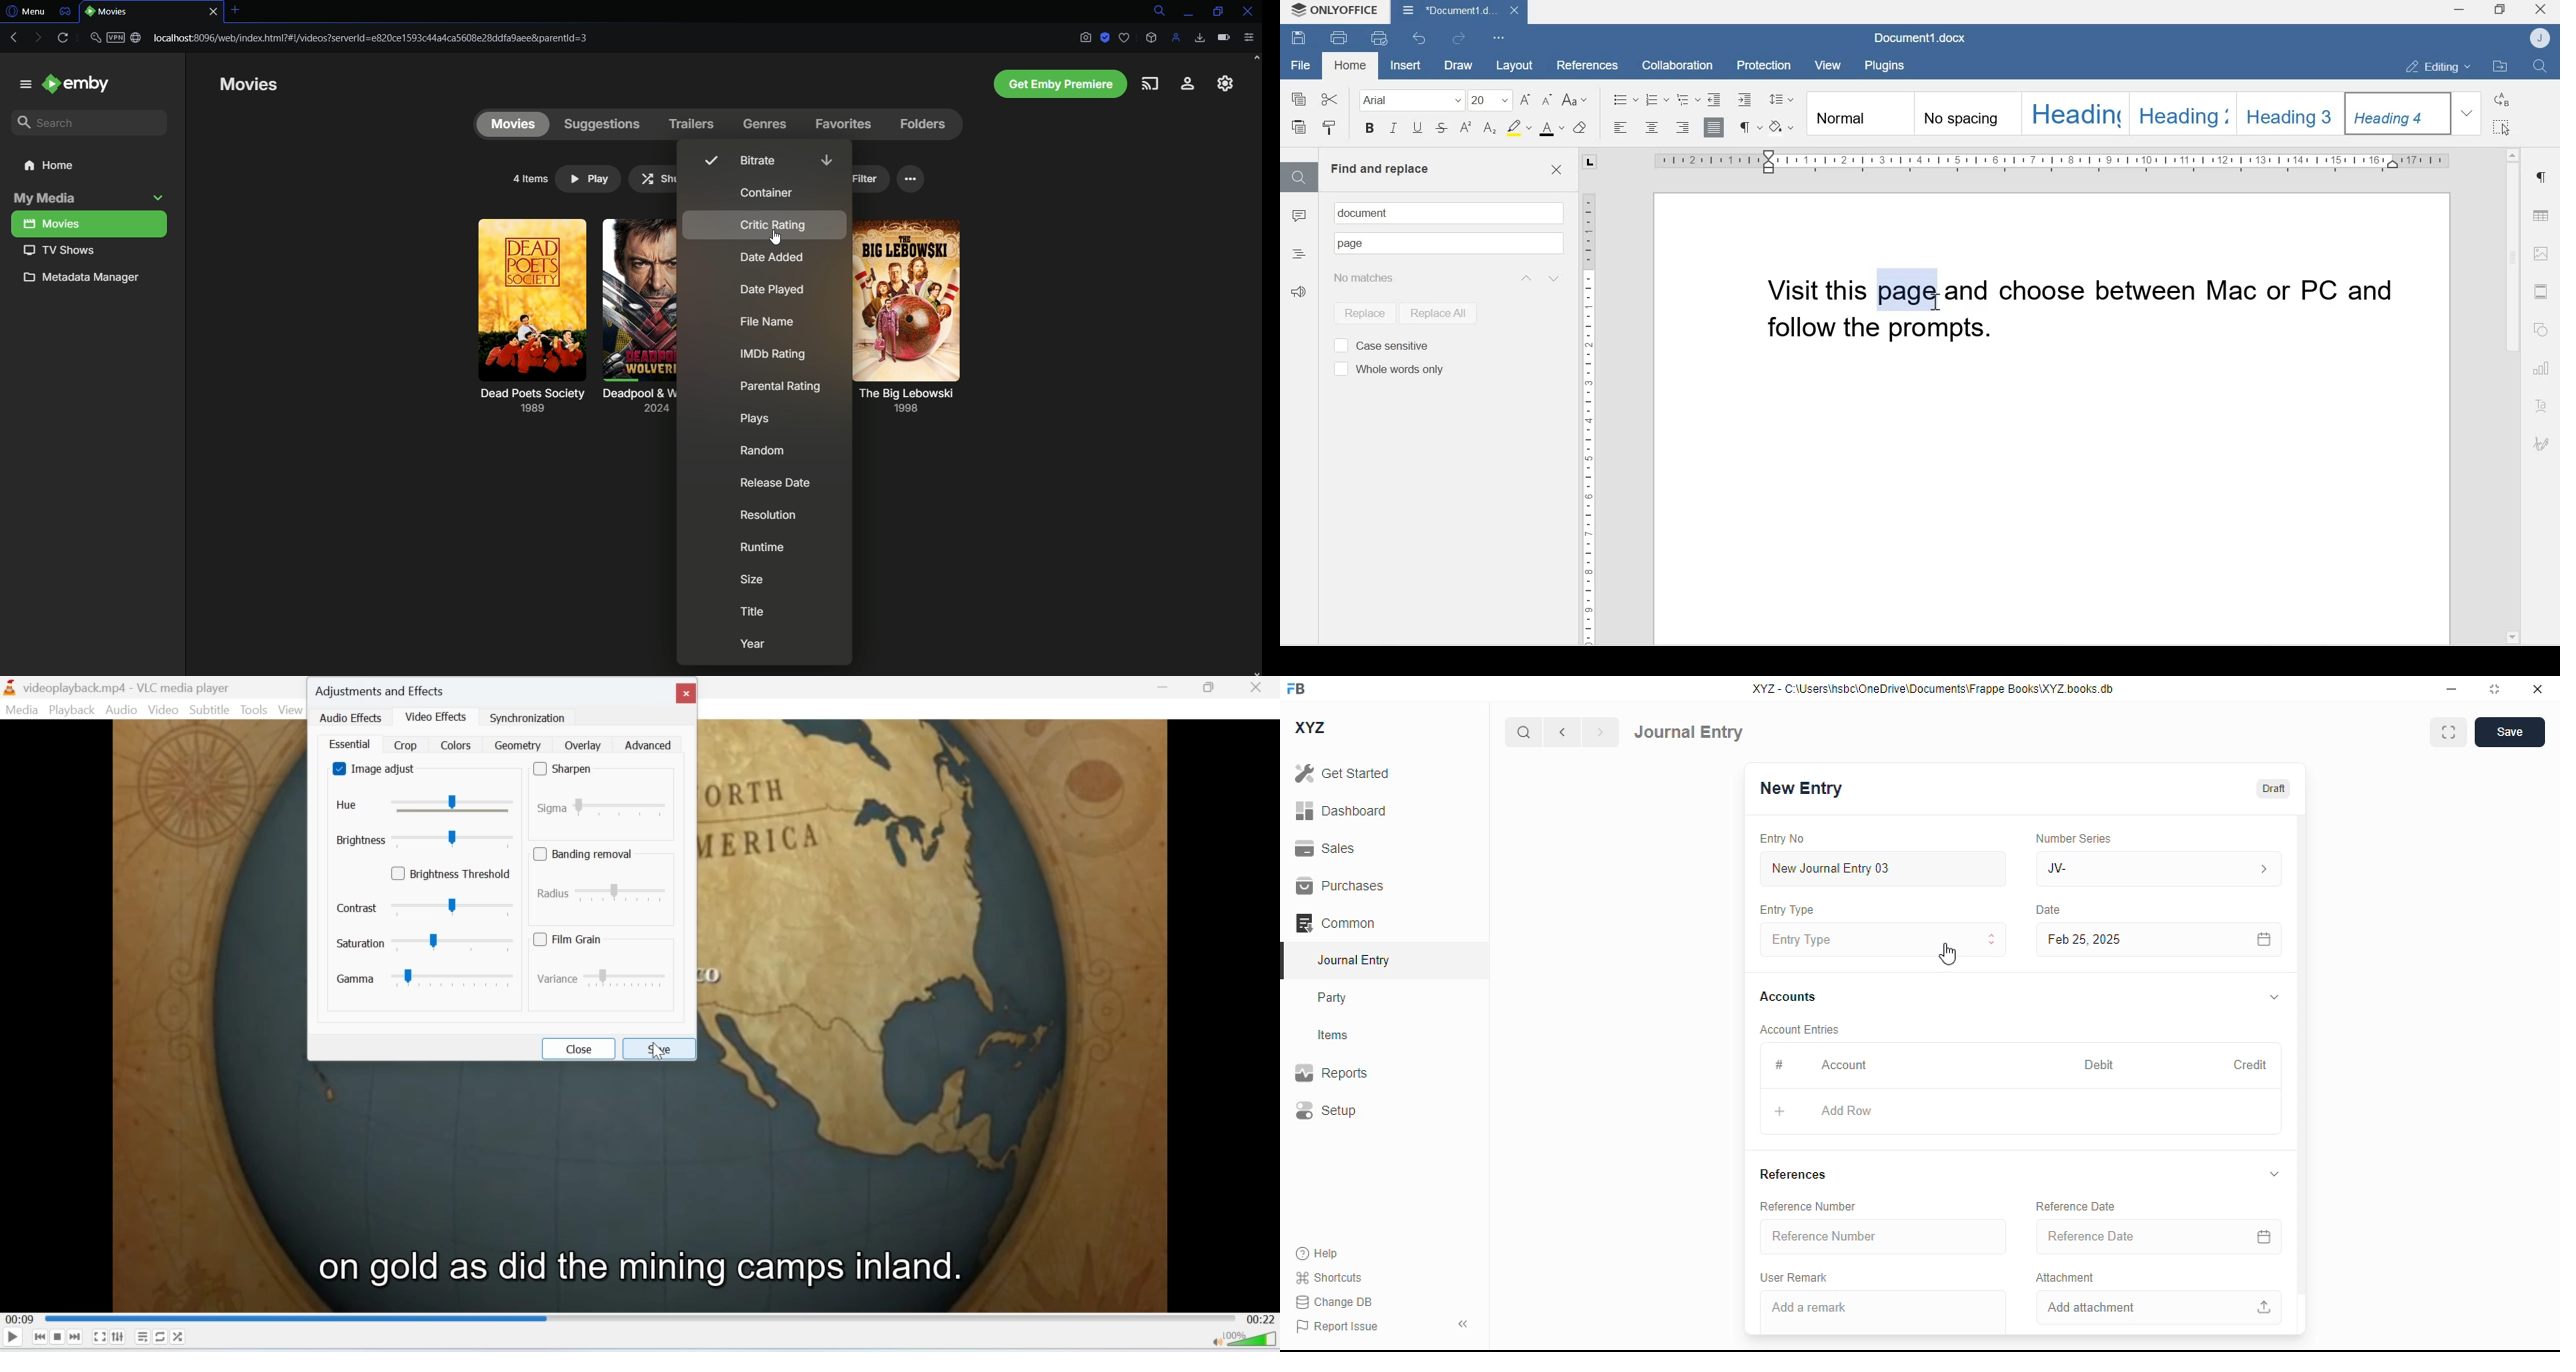 The width and height of the screenshot is (2576, 1372). Describe the element at coordinates (1421, 38) in the screenshot. I see `Undo` at that location.